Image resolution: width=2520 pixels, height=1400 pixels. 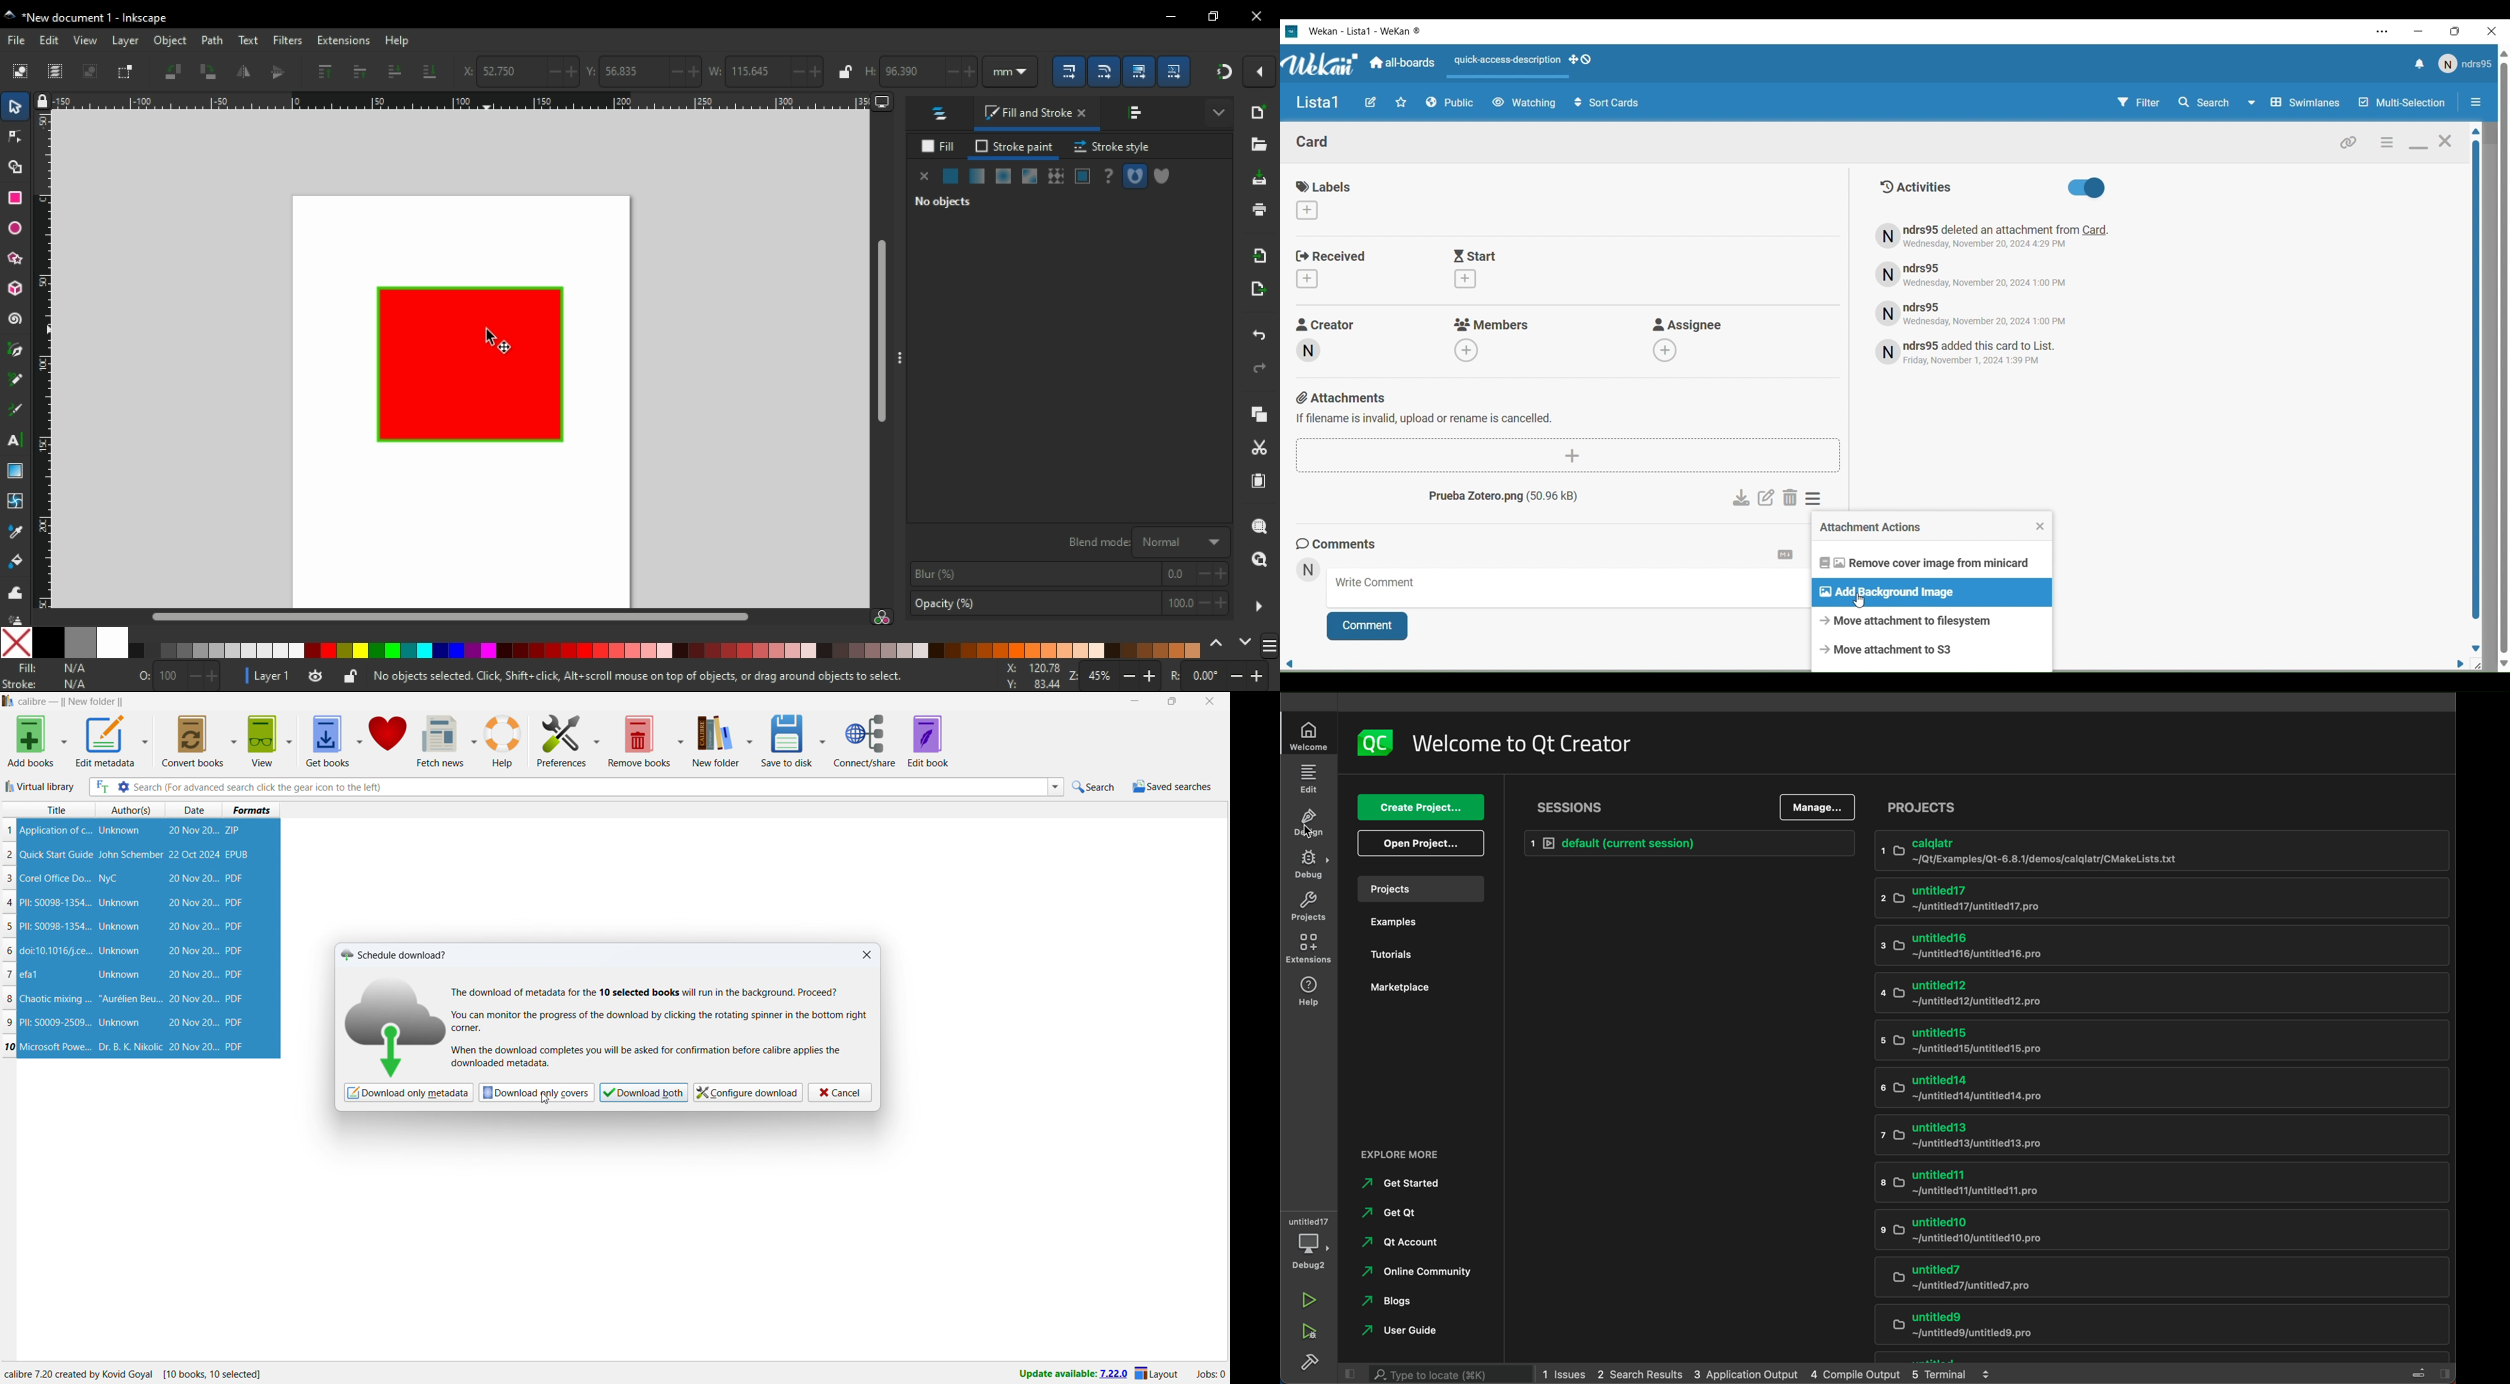 What do you see at coordinates (1222, 74) in the screenshot?
I see `snap` at bounding box center [1222, 74].